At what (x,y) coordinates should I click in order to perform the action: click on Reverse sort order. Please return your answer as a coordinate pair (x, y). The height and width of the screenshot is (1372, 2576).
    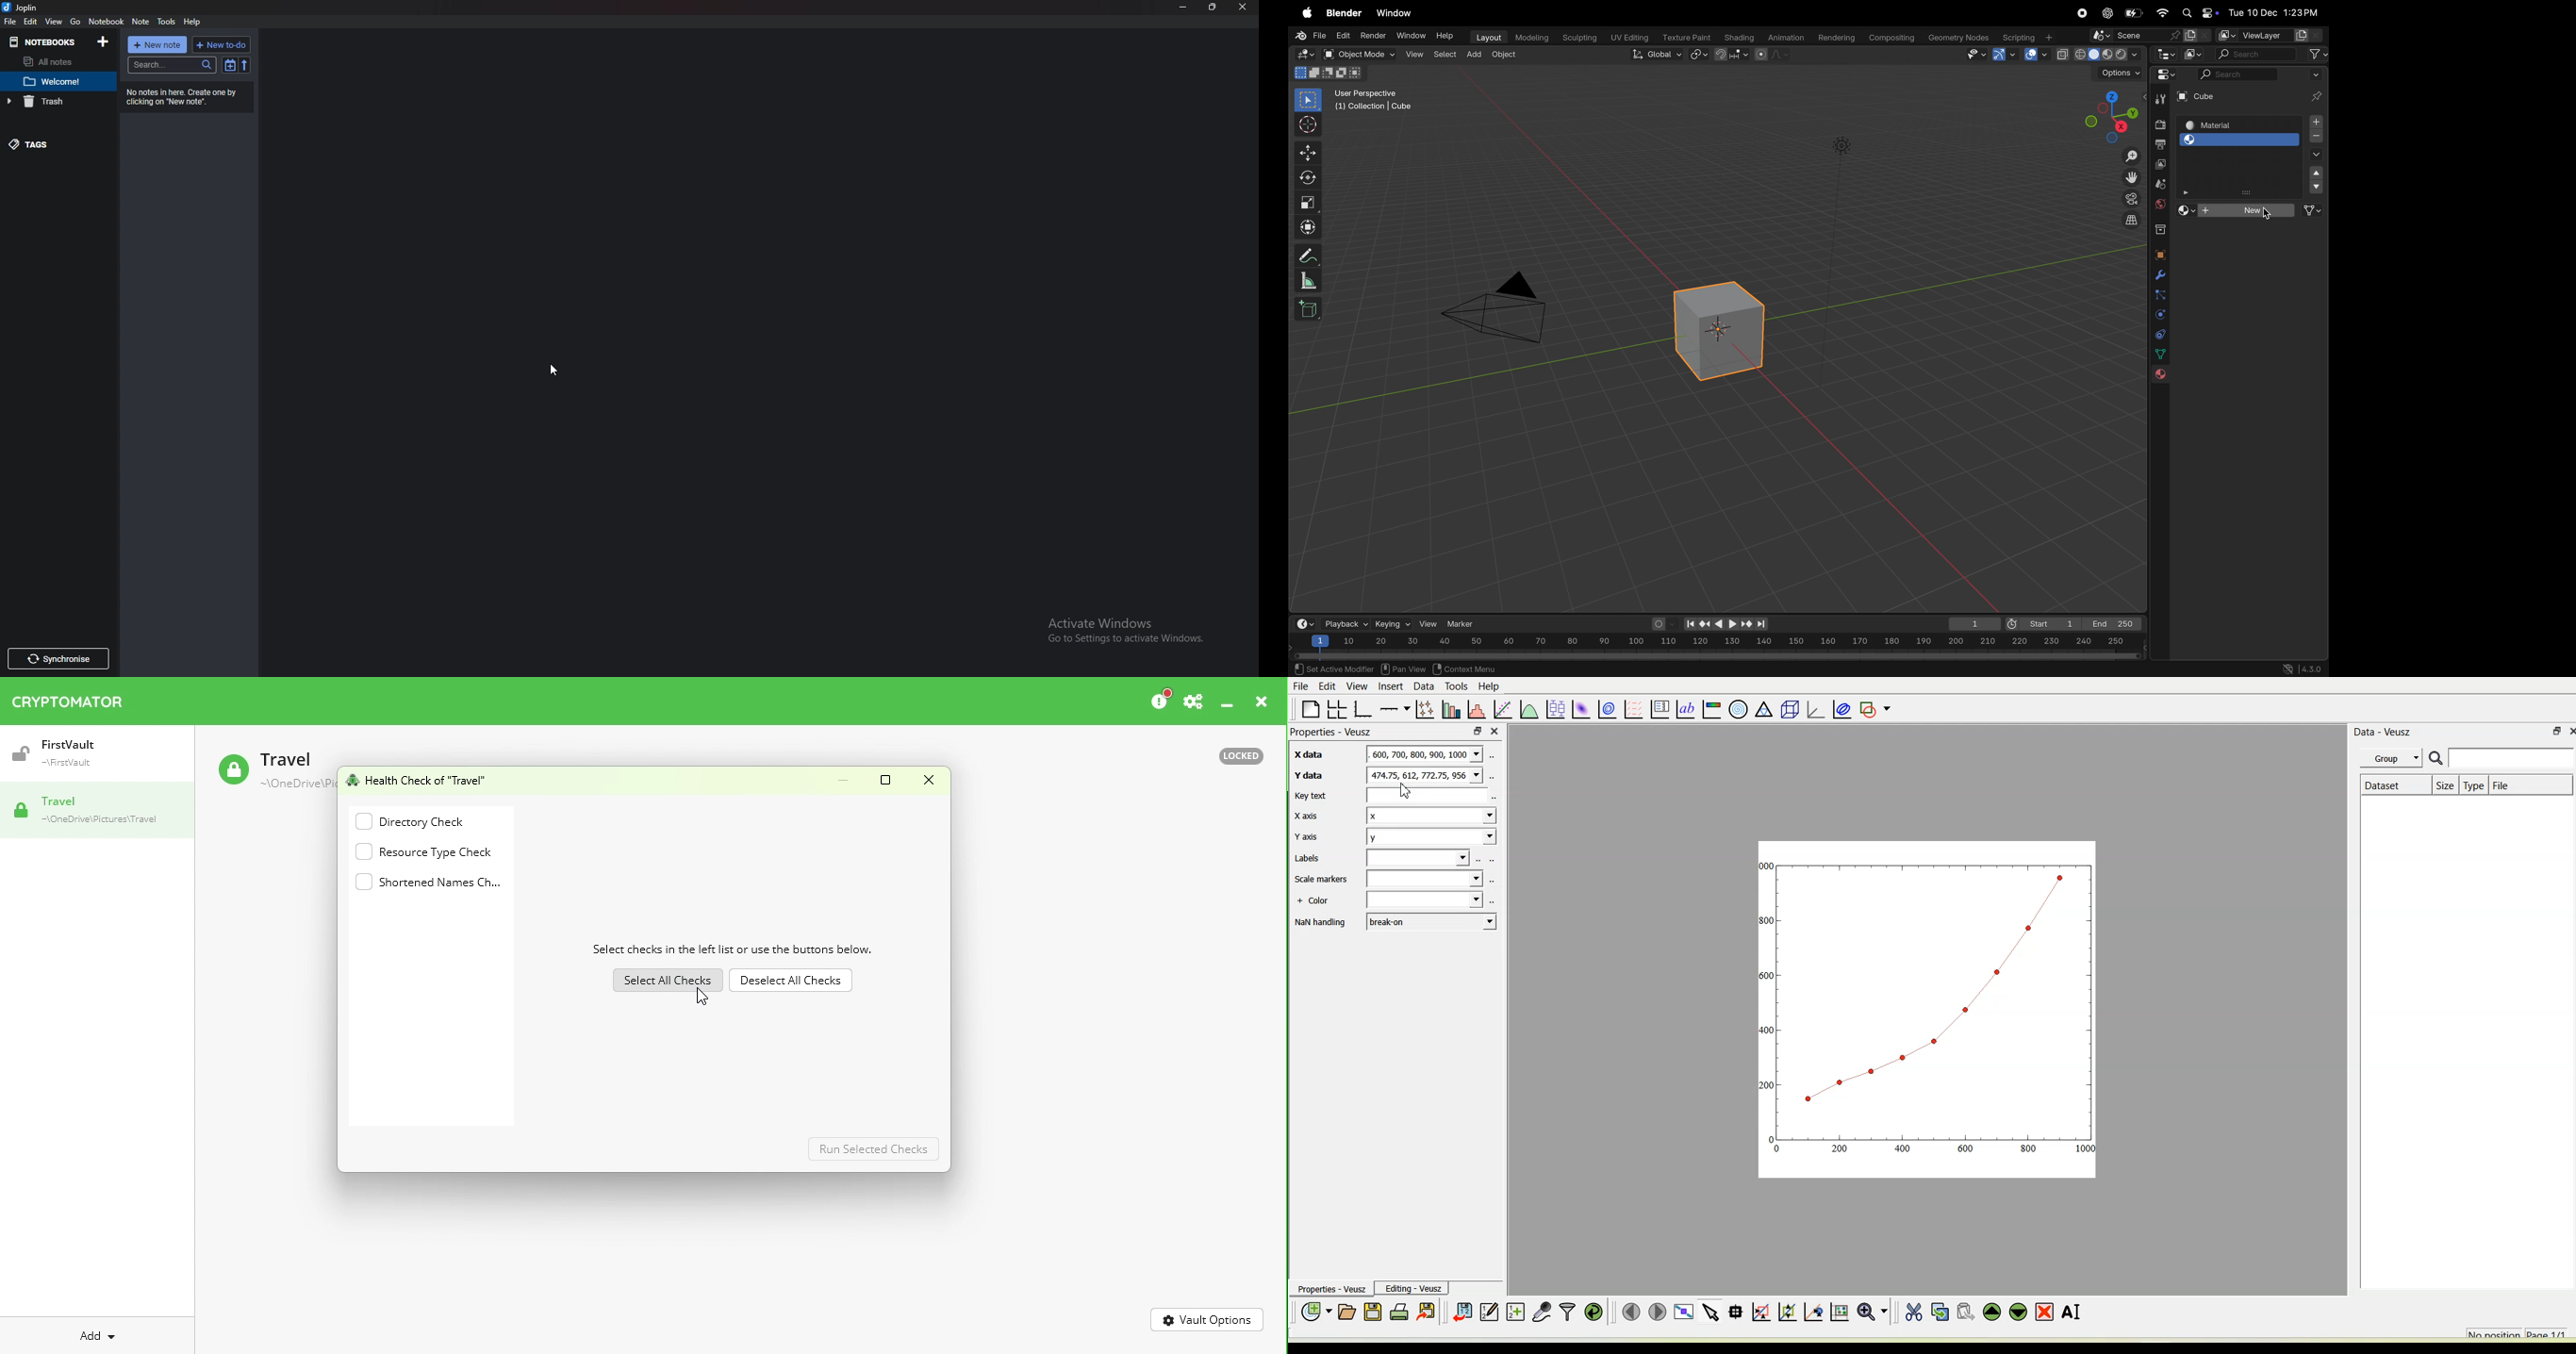
    Looking at the image, I should click on (247, 65).